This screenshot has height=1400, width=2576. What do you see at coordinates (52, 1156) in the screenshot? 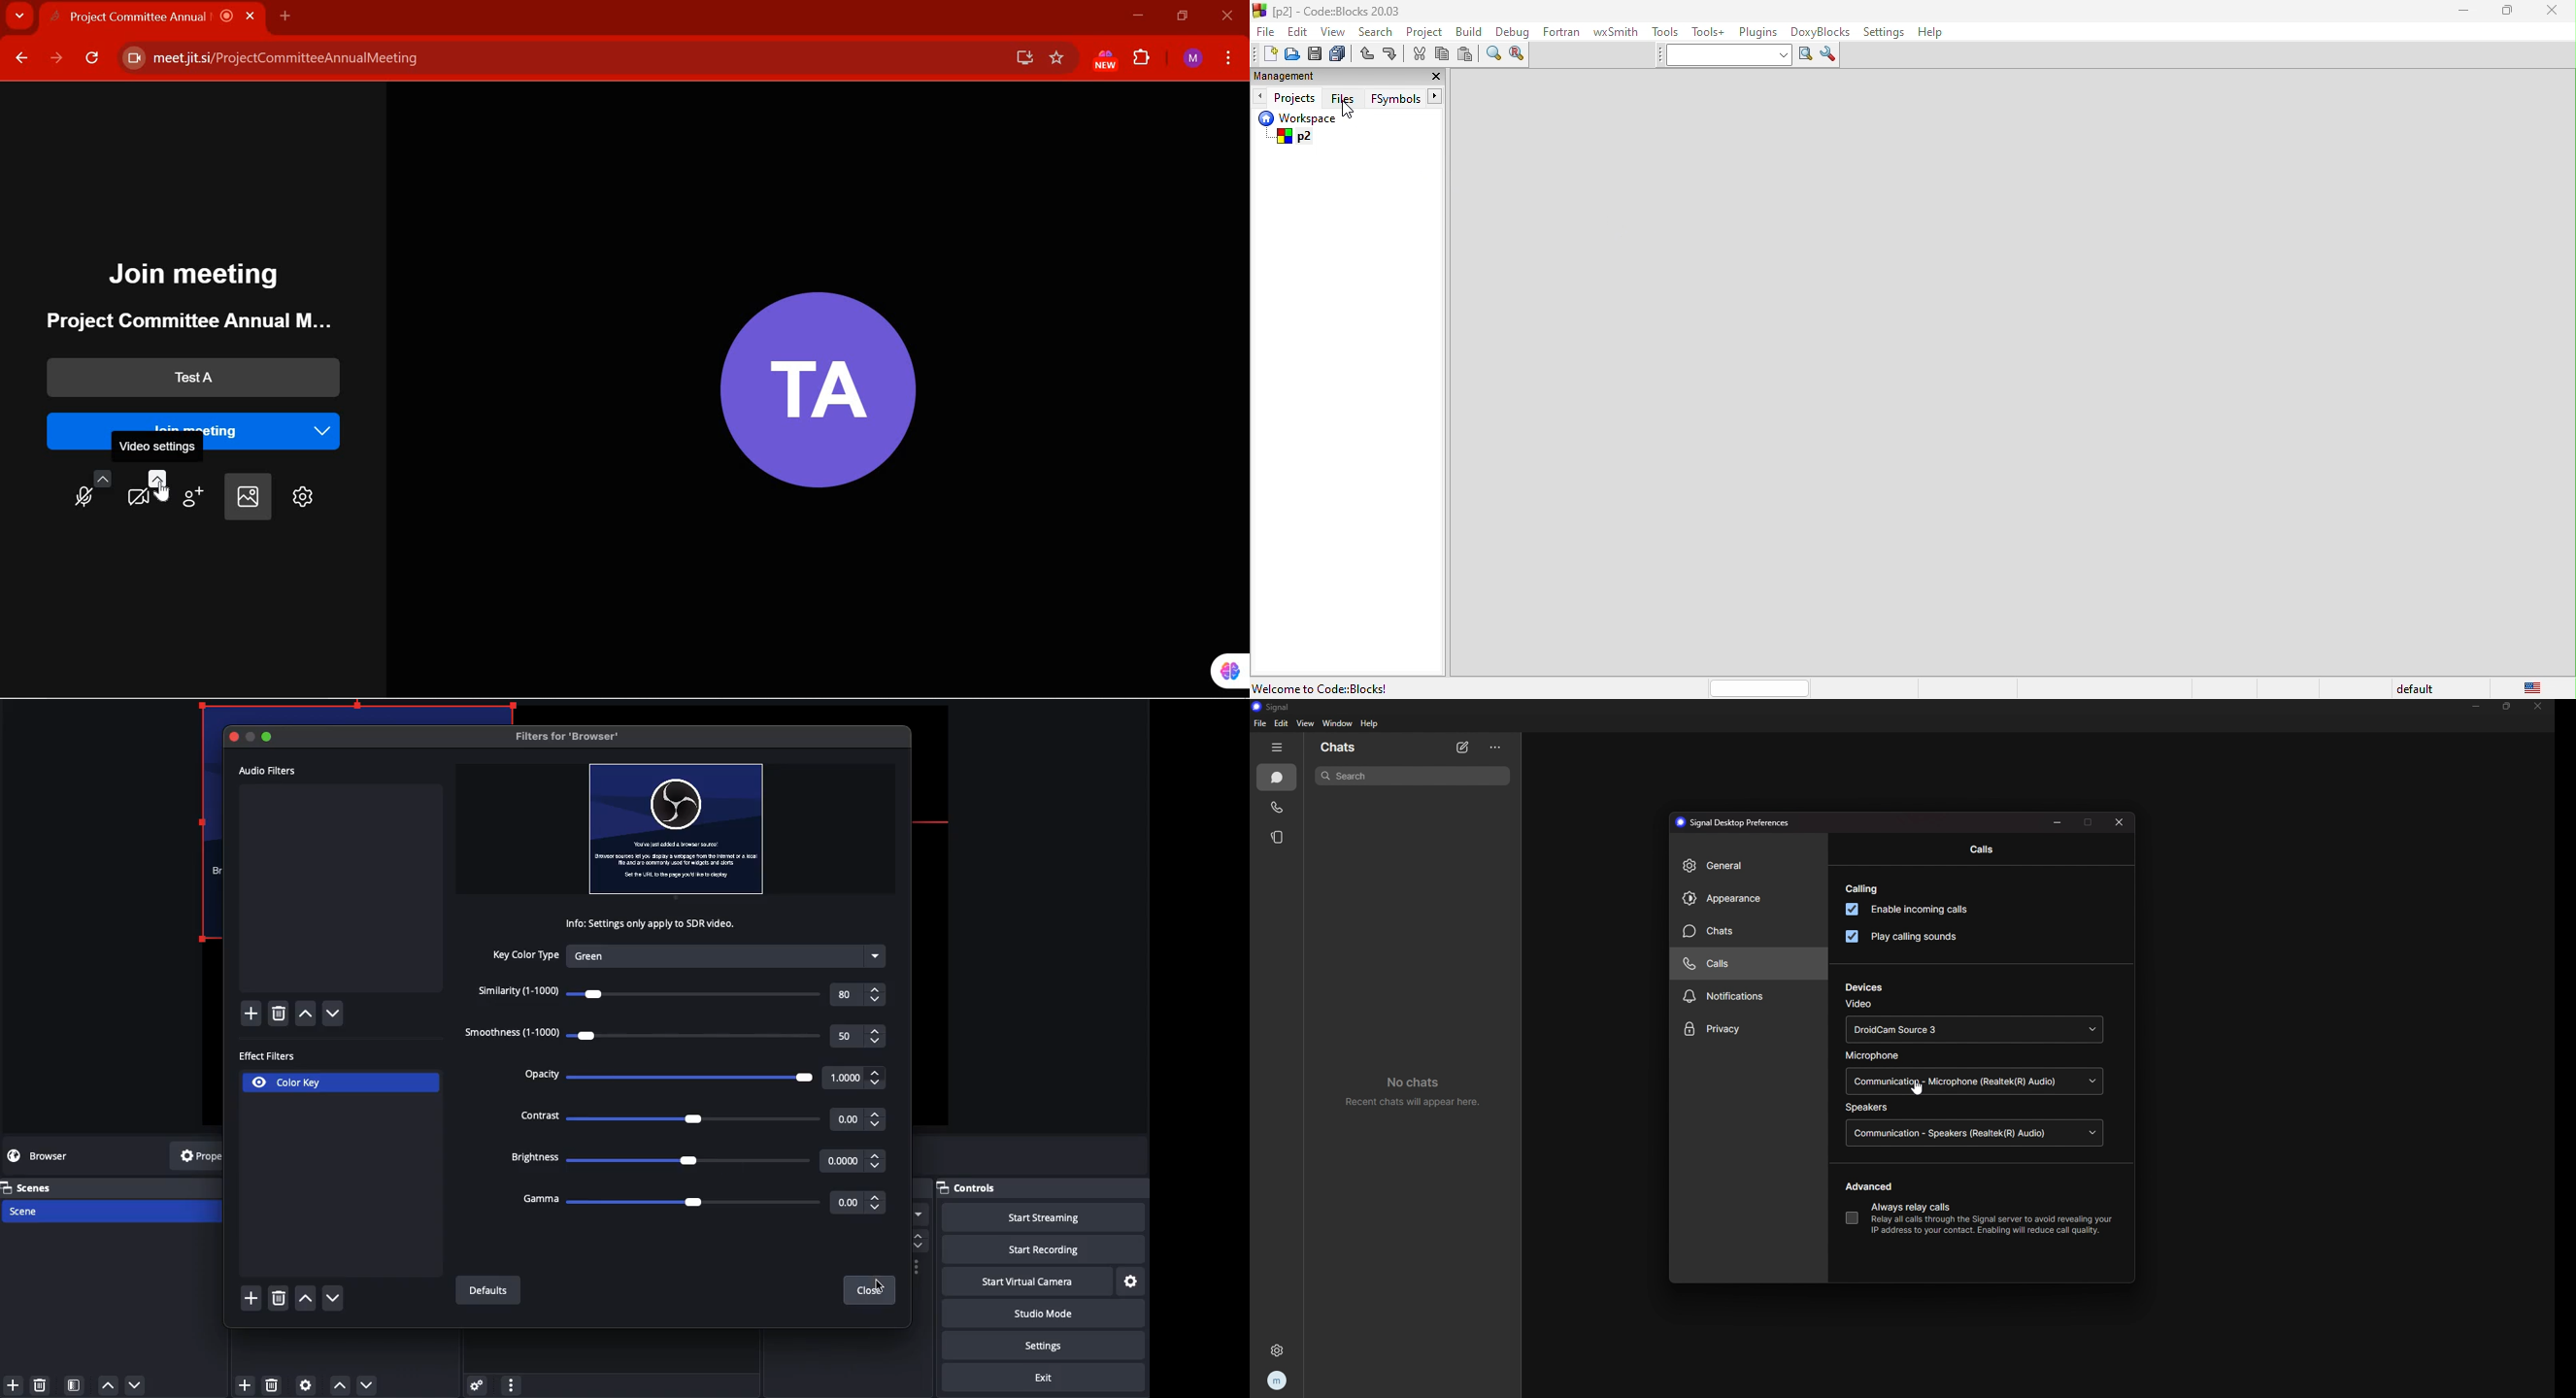
I see `No source selected` at bounding box center [52, 1156].